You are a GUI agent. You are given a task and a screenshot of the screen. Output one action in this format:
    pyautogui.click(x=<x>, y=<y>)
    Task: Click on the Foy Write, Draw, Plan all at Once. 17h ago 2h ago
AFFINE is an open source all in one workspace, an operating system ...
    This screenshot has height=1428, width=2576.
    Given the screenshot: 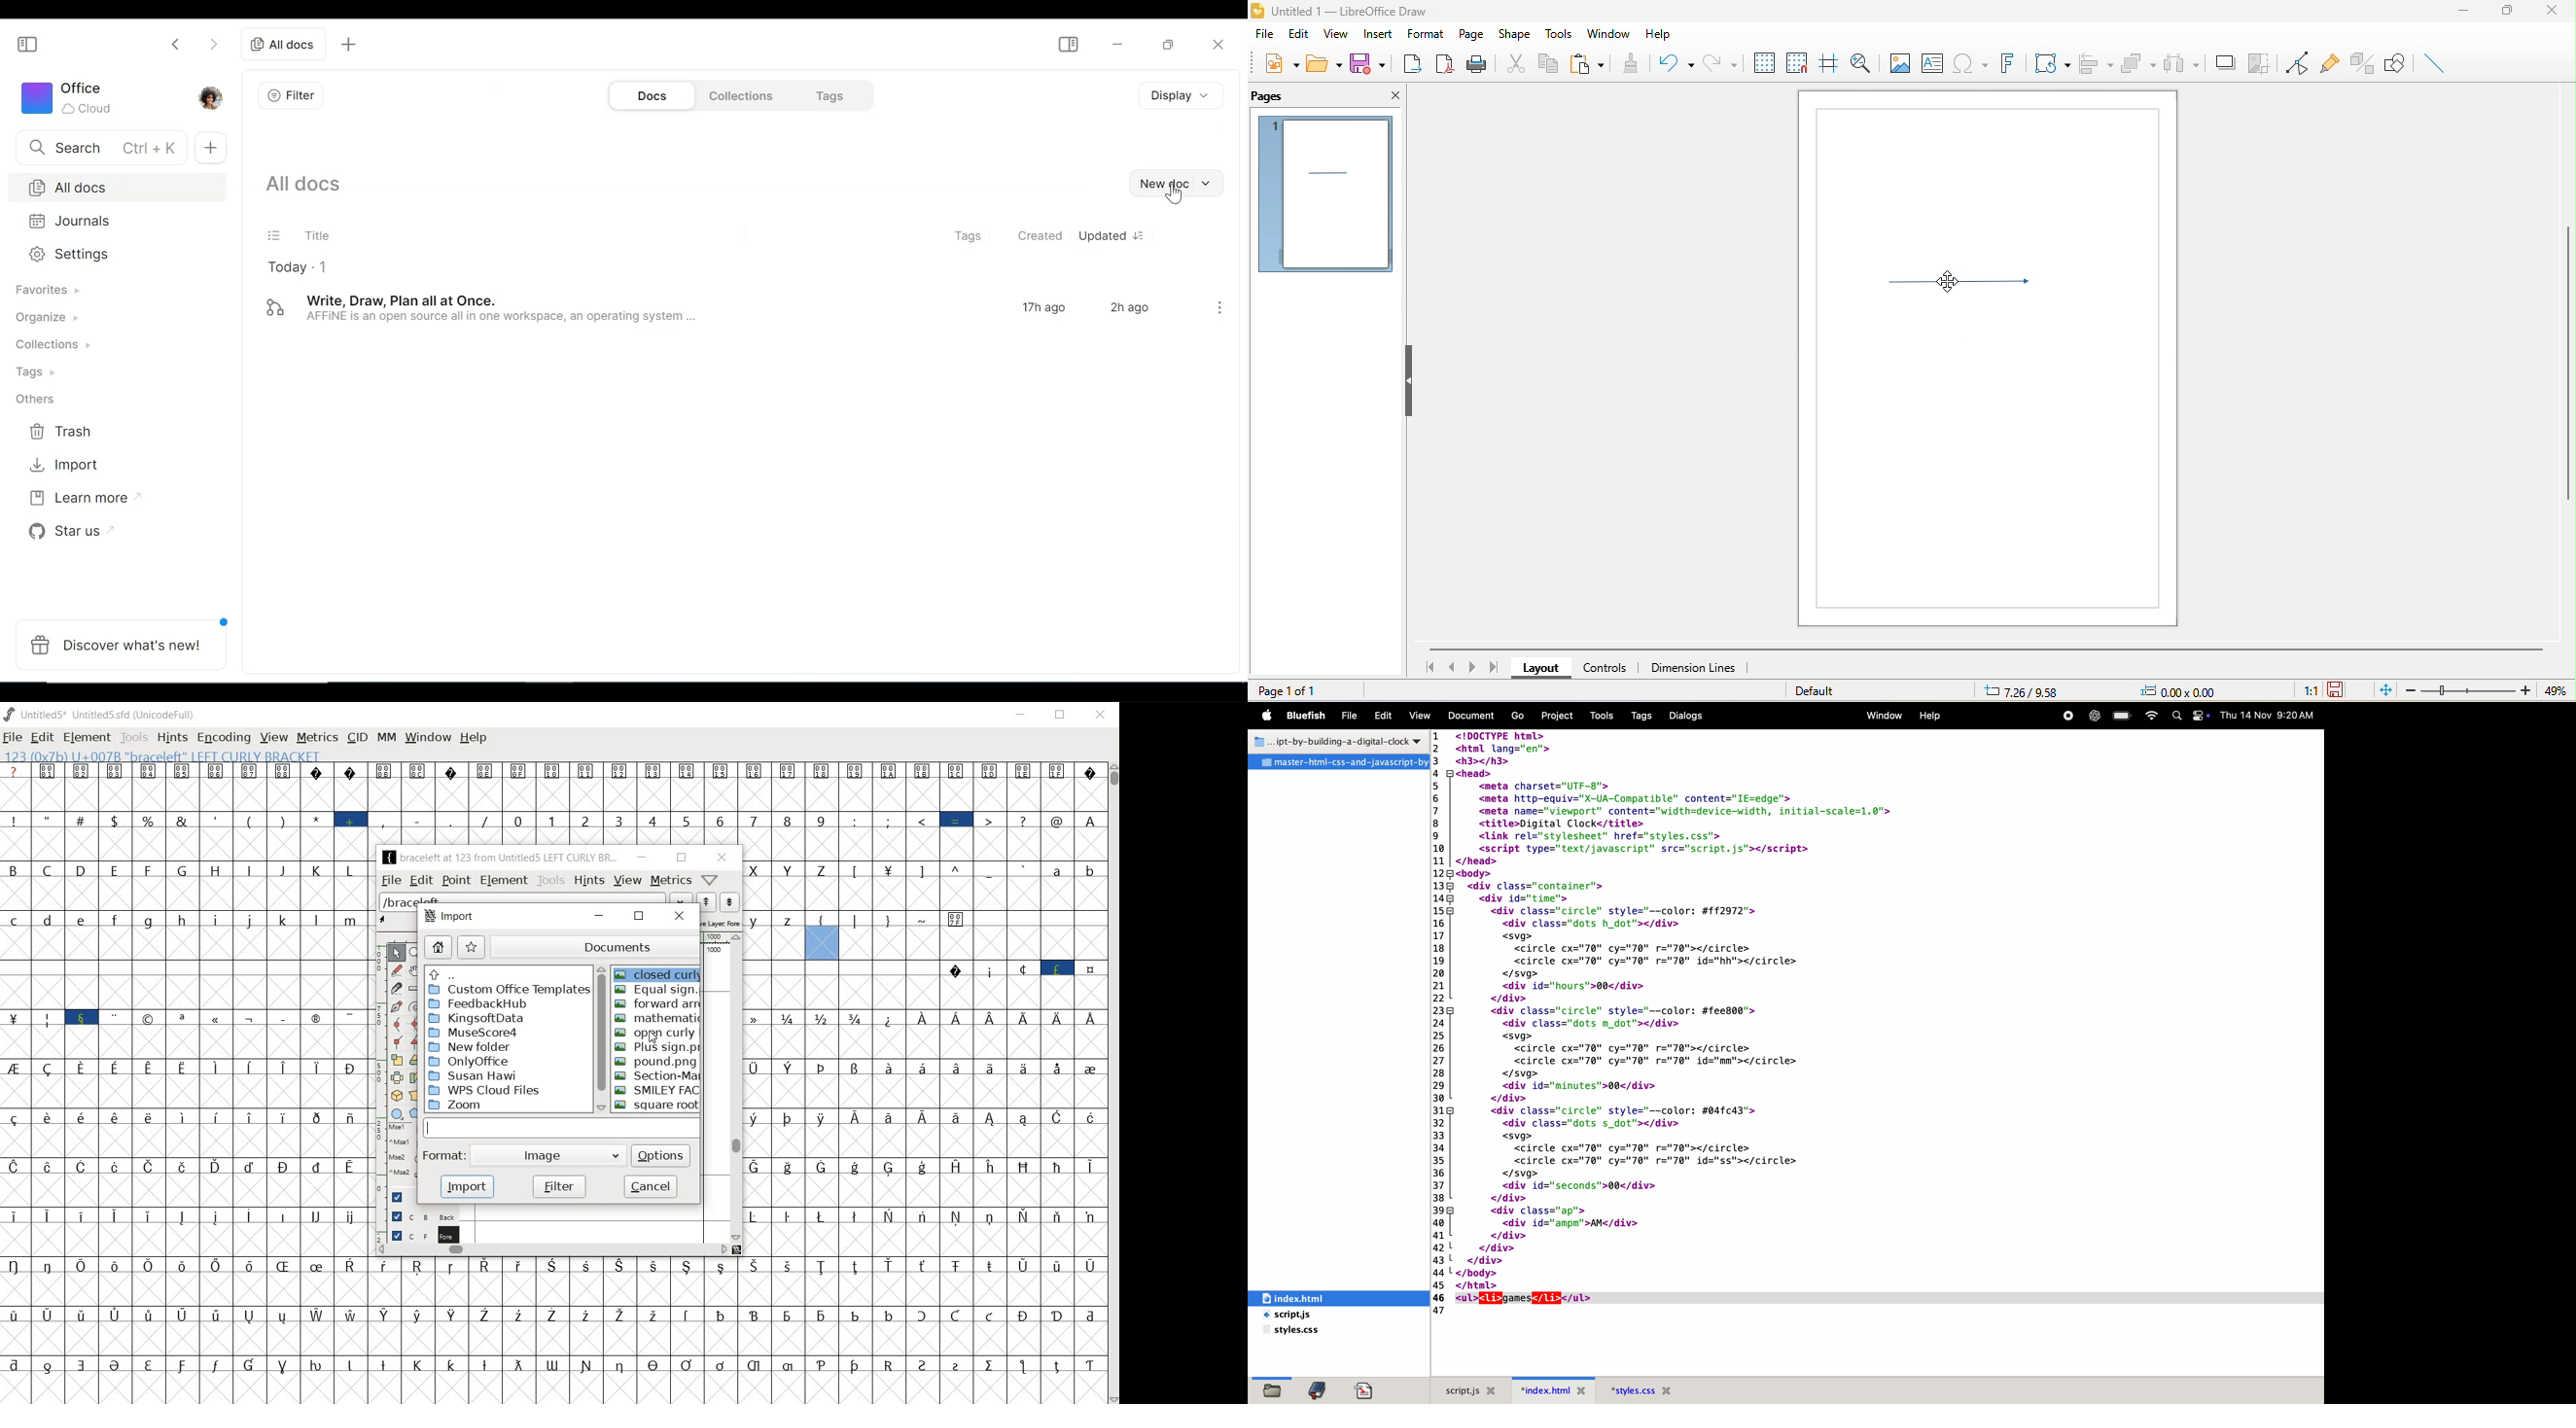 What is the action you would take?
    pyautogui.click(x=628, y=308)
    